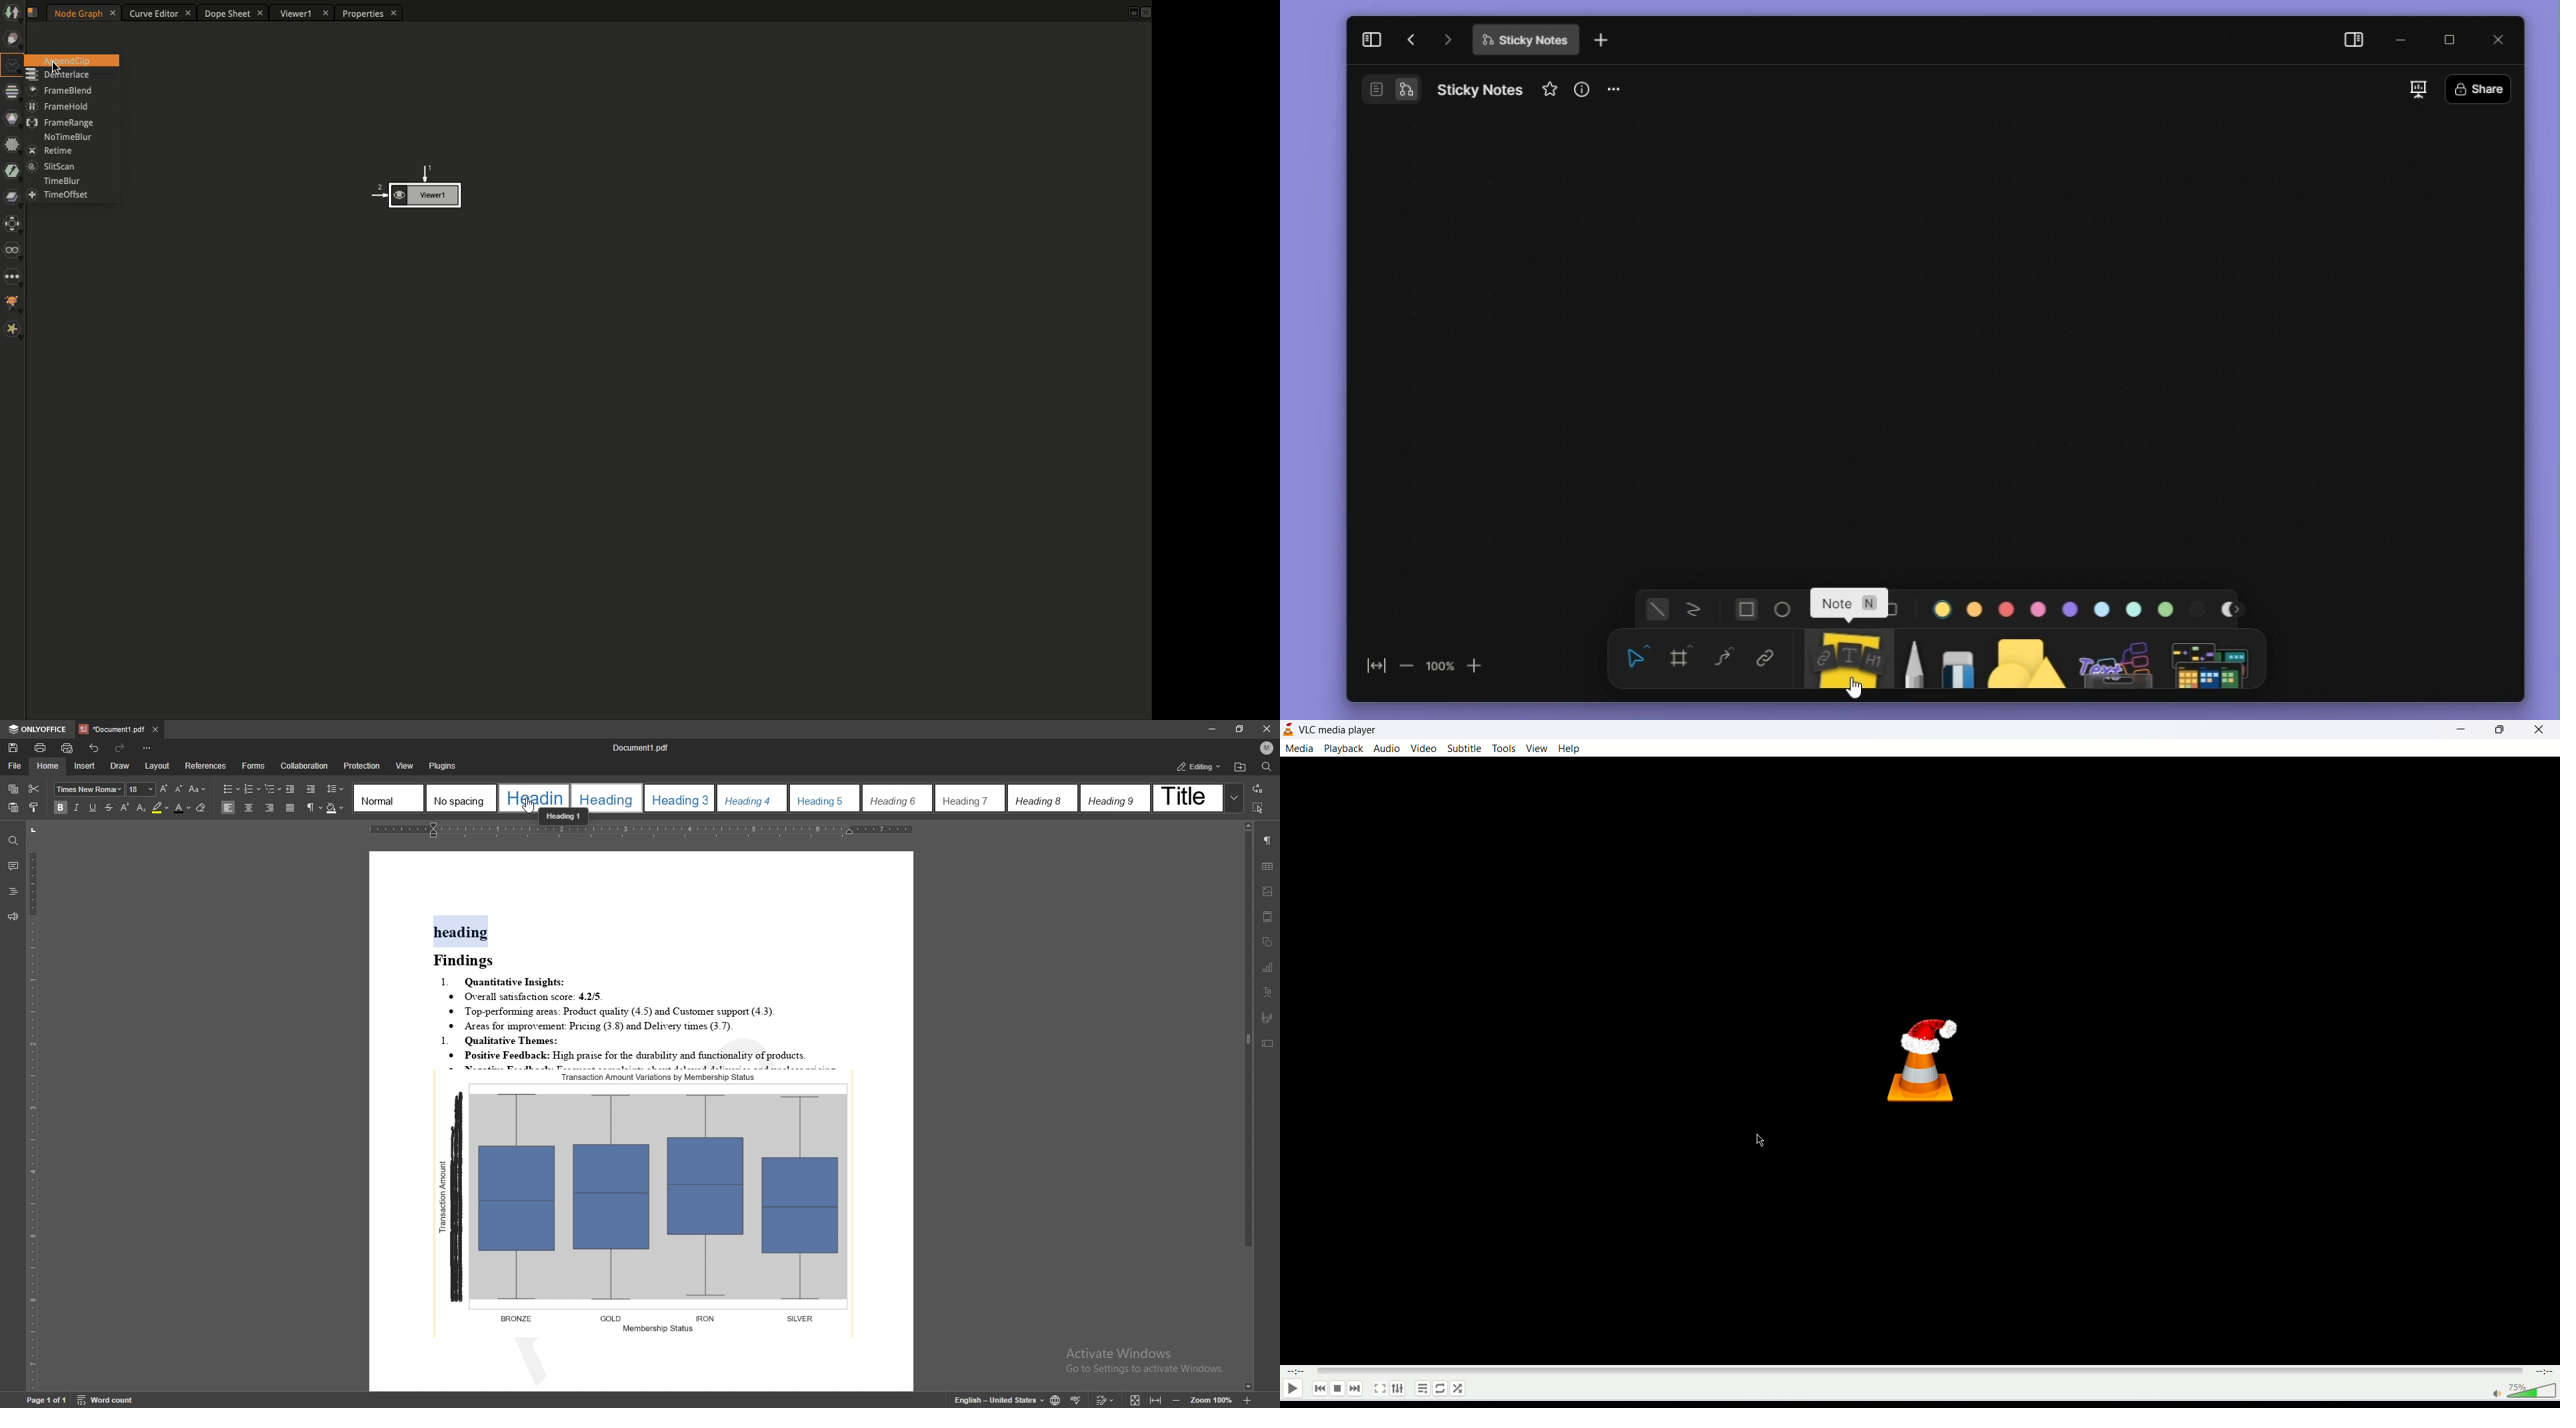  Describe the element at coordinates (271, 808) in the screenshot. I see `align right` at that location.